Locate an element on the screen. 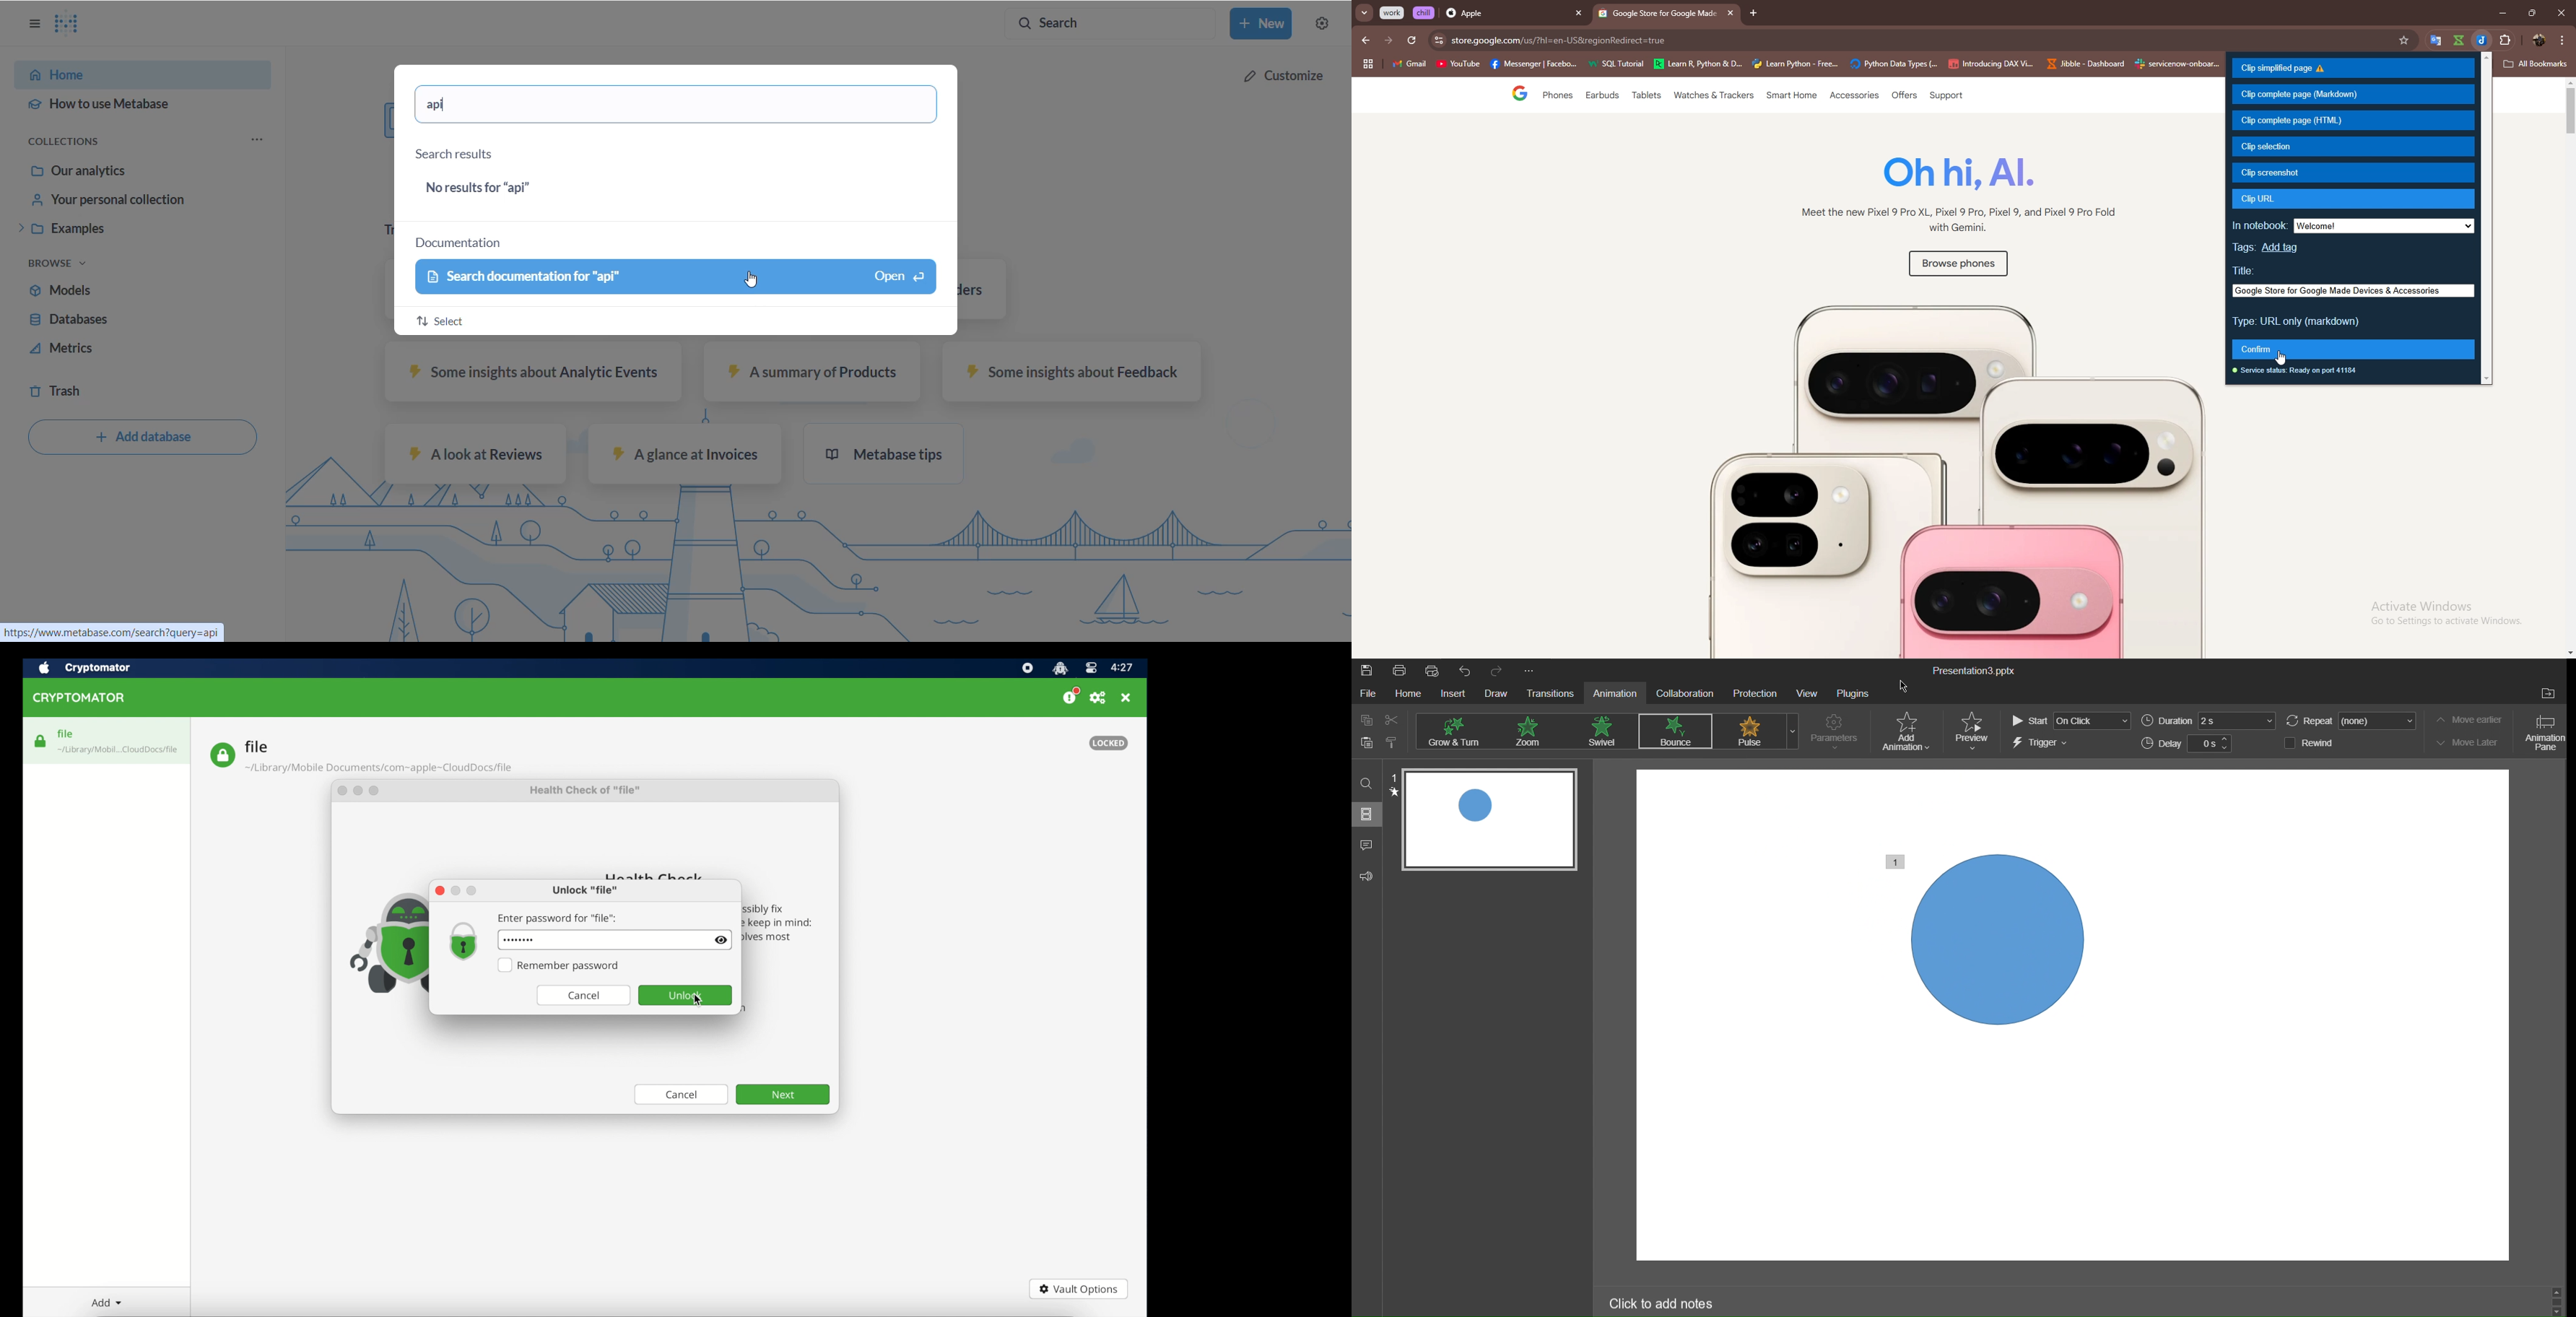  Animations is located at coordinates (1461, 731).